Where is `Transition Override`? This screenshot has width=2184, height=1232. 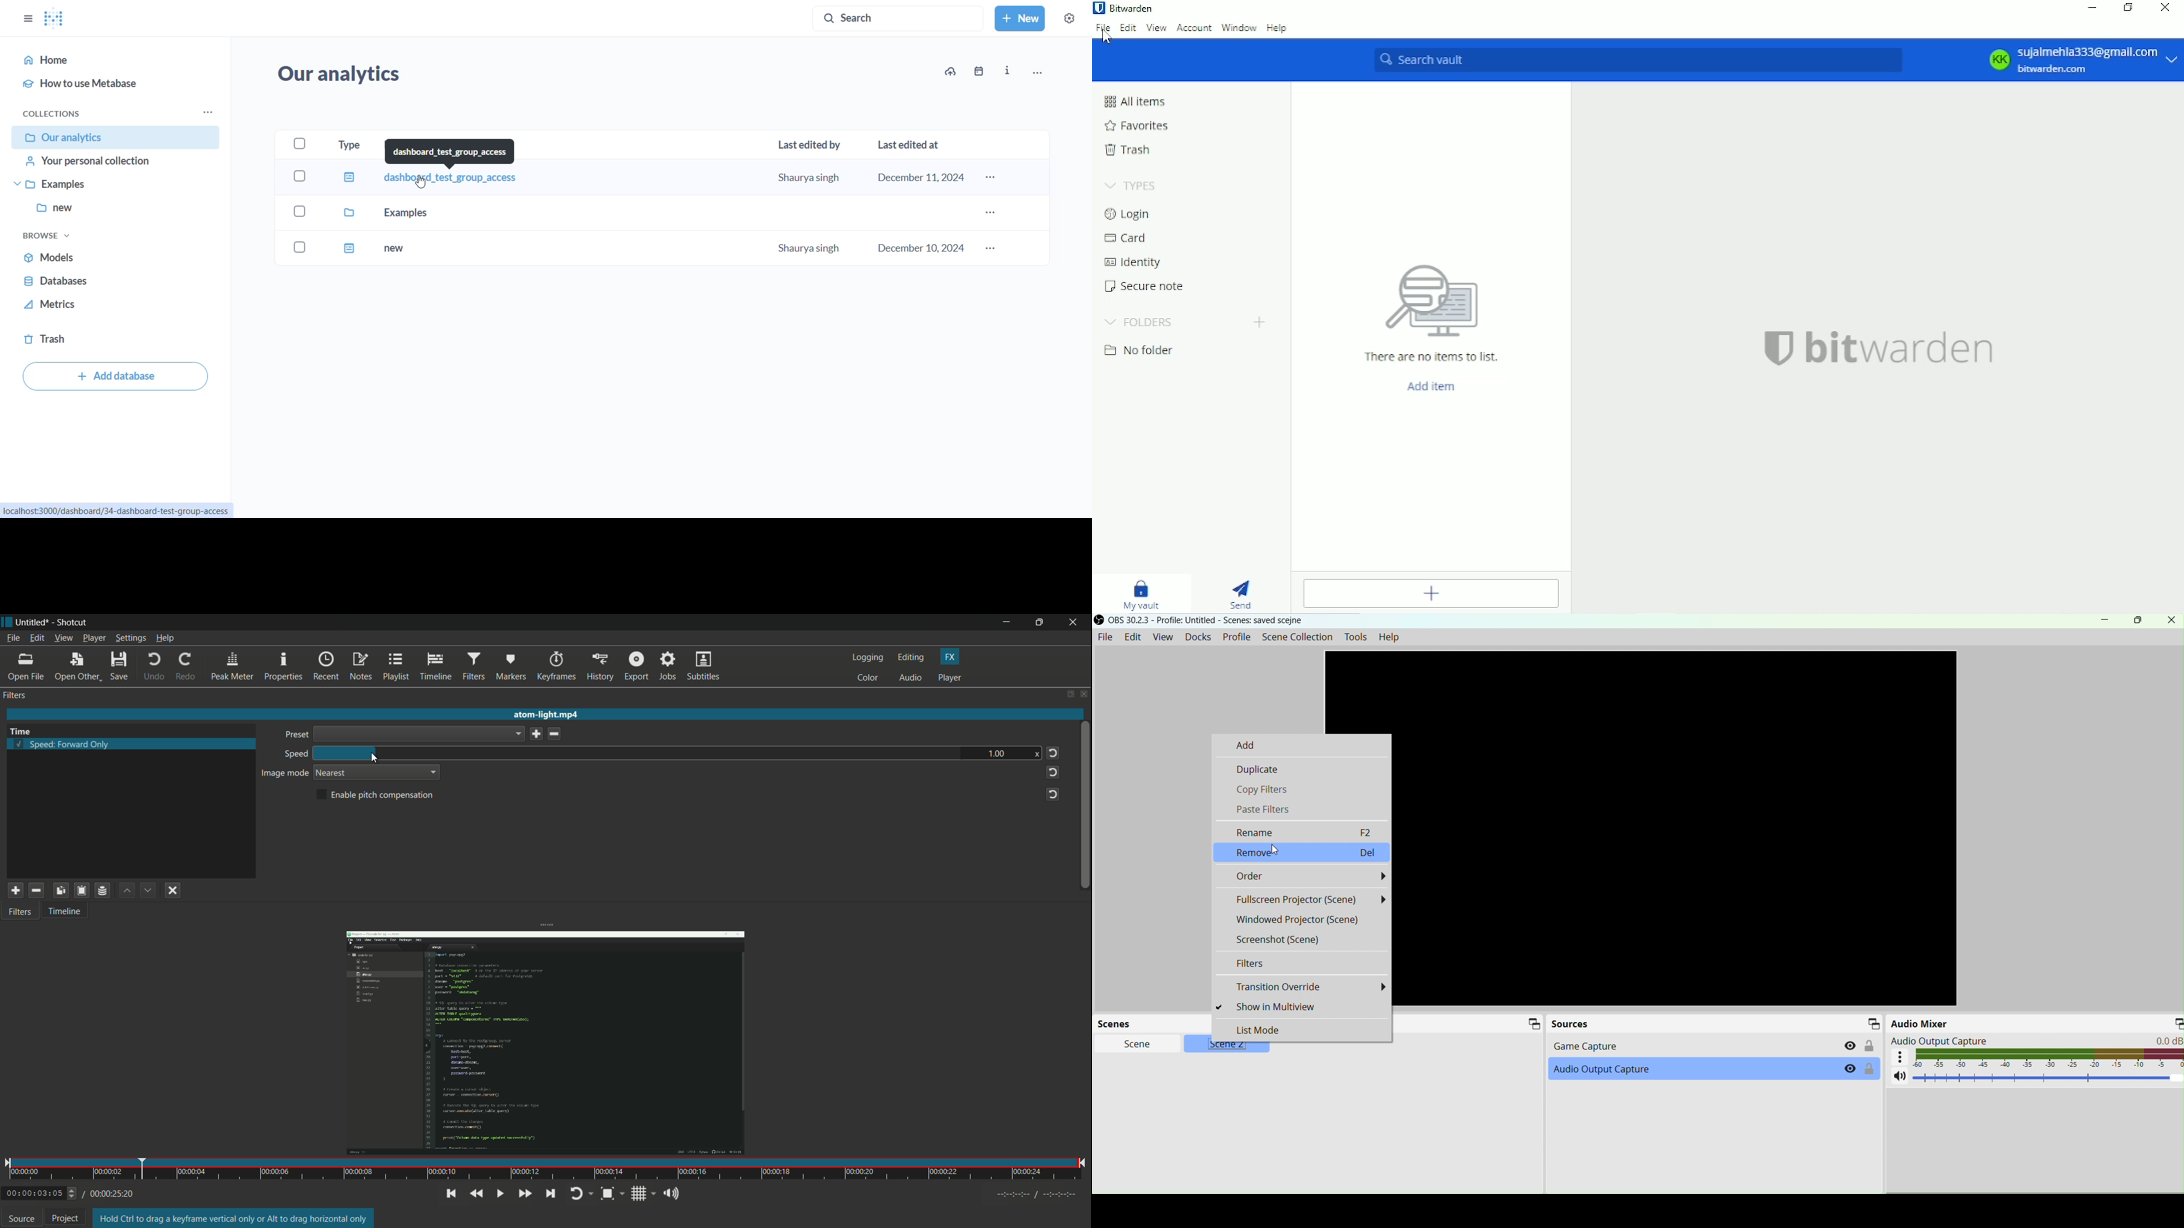 Transition Override is located at coordinates (1301, 987).